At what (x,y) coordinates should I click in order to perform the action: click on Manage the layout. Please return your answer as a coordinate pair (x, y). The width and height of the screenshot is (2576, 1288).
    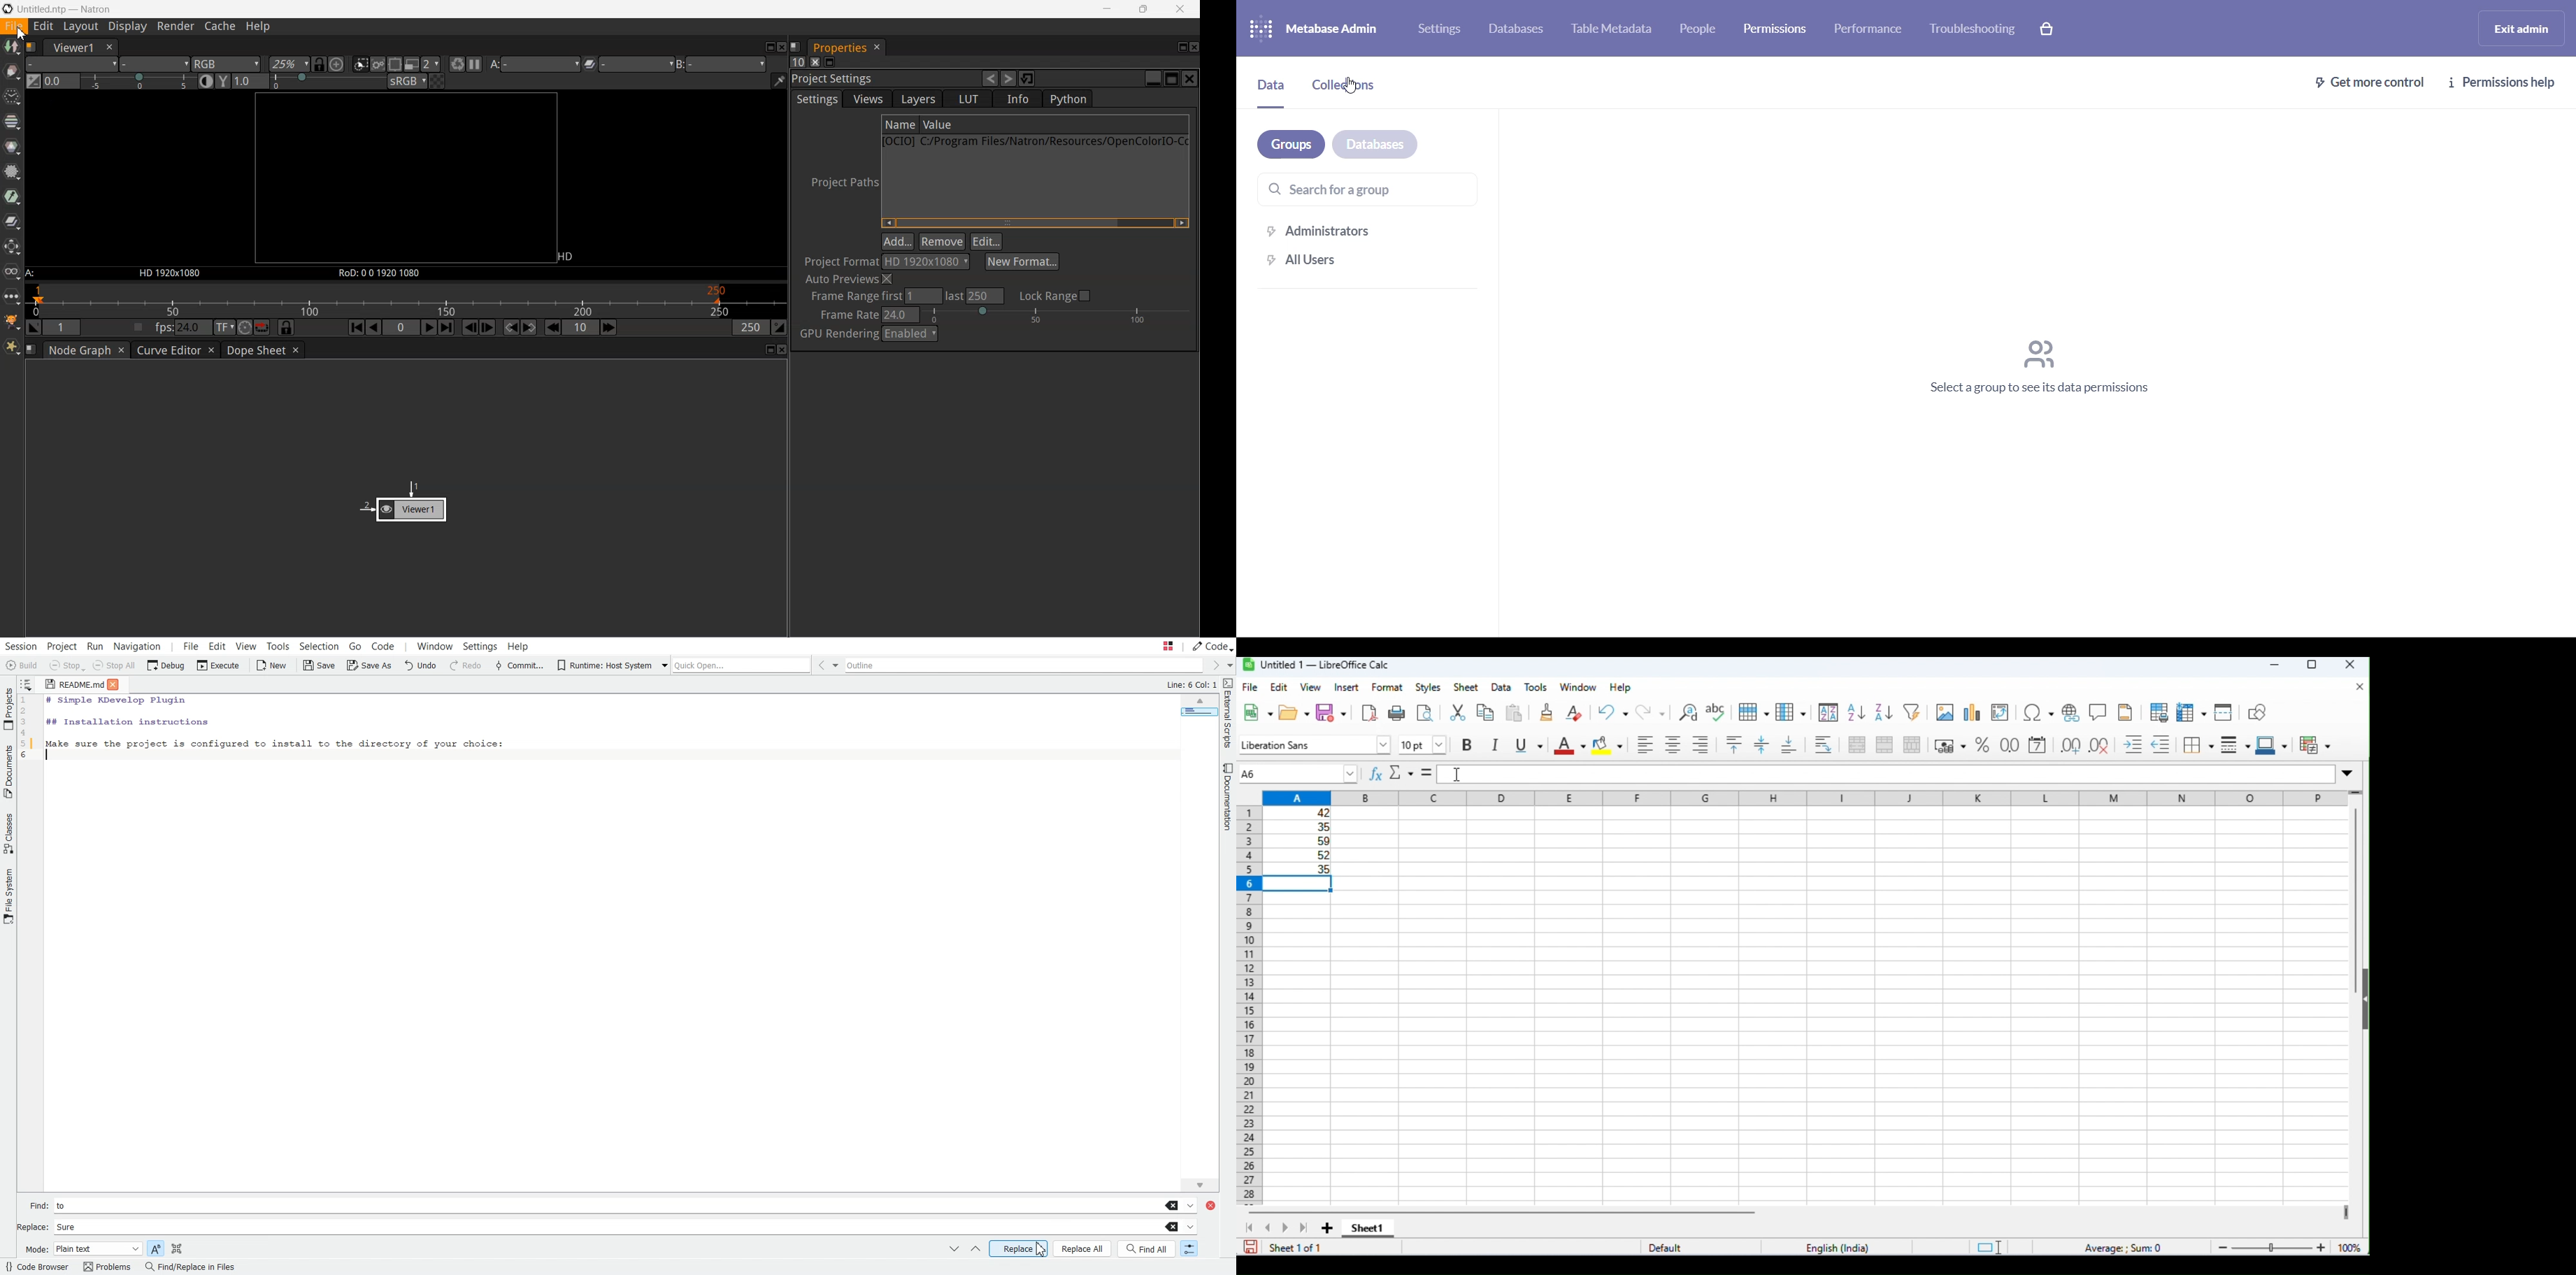
    Looking at the image, I should click on (31, 48).